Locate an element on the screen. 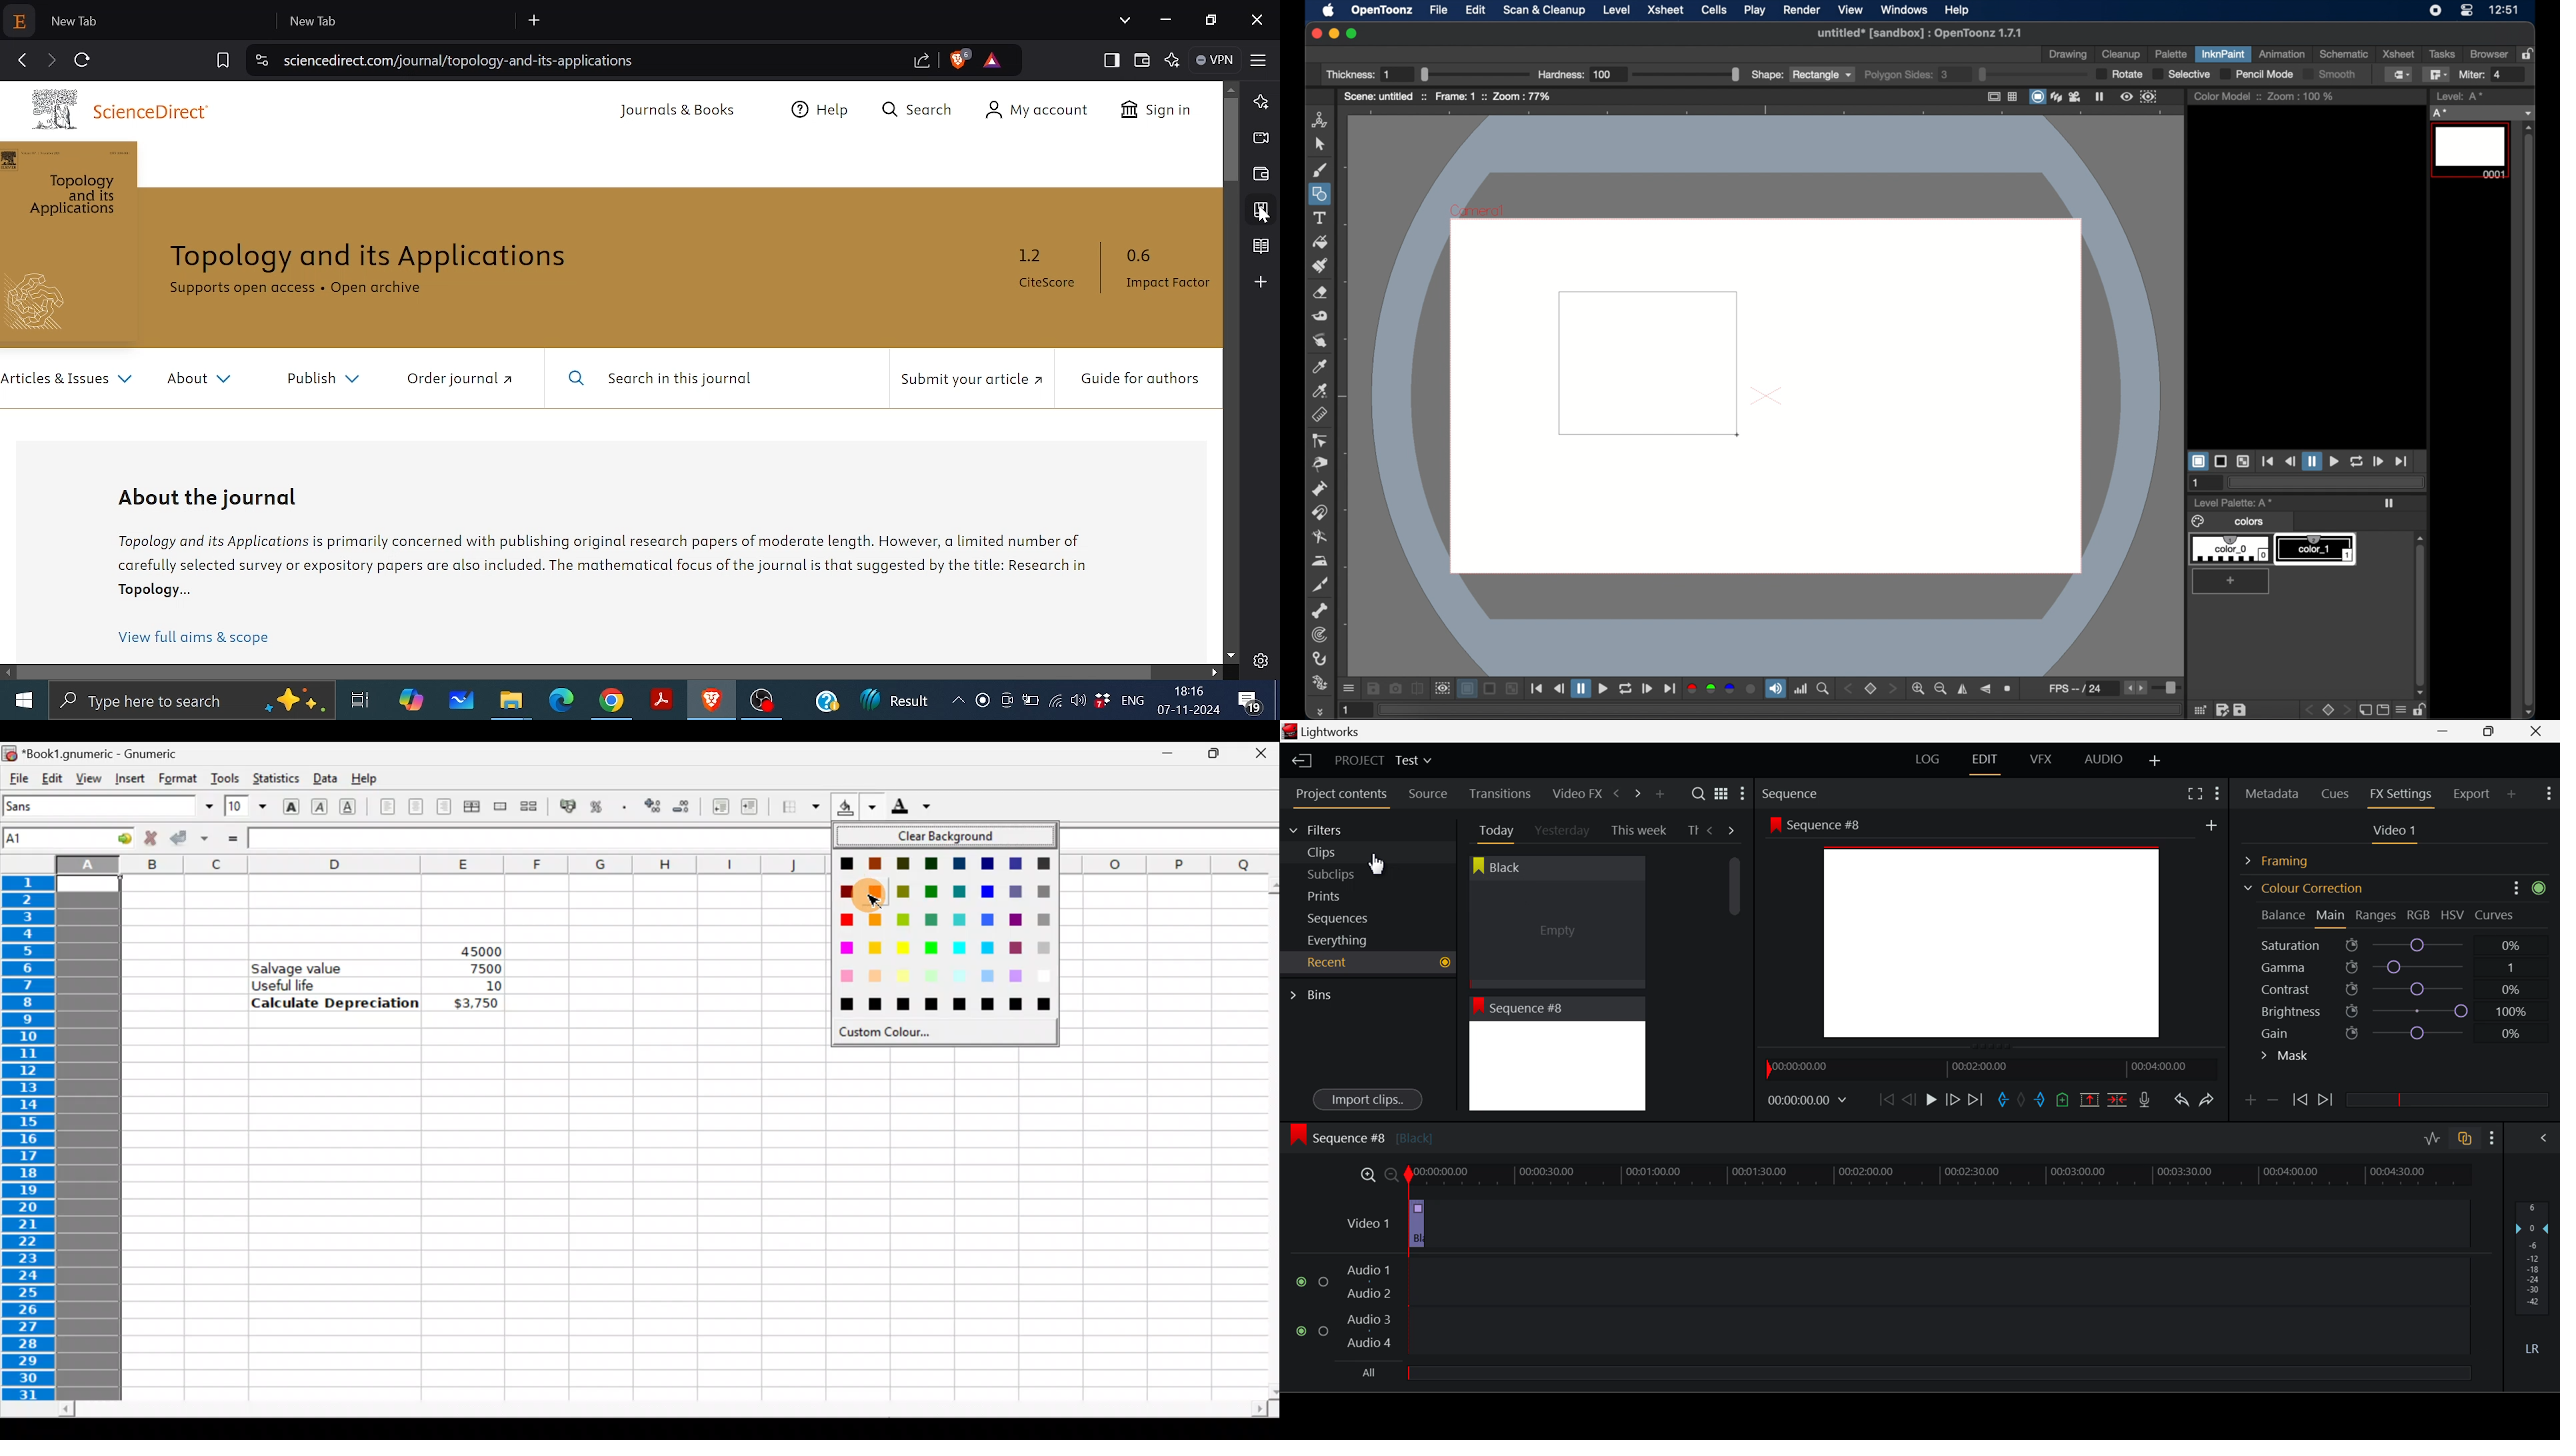 This screenshot has width=2576, height=1456. rotate is located at coordinates (2119, 75).